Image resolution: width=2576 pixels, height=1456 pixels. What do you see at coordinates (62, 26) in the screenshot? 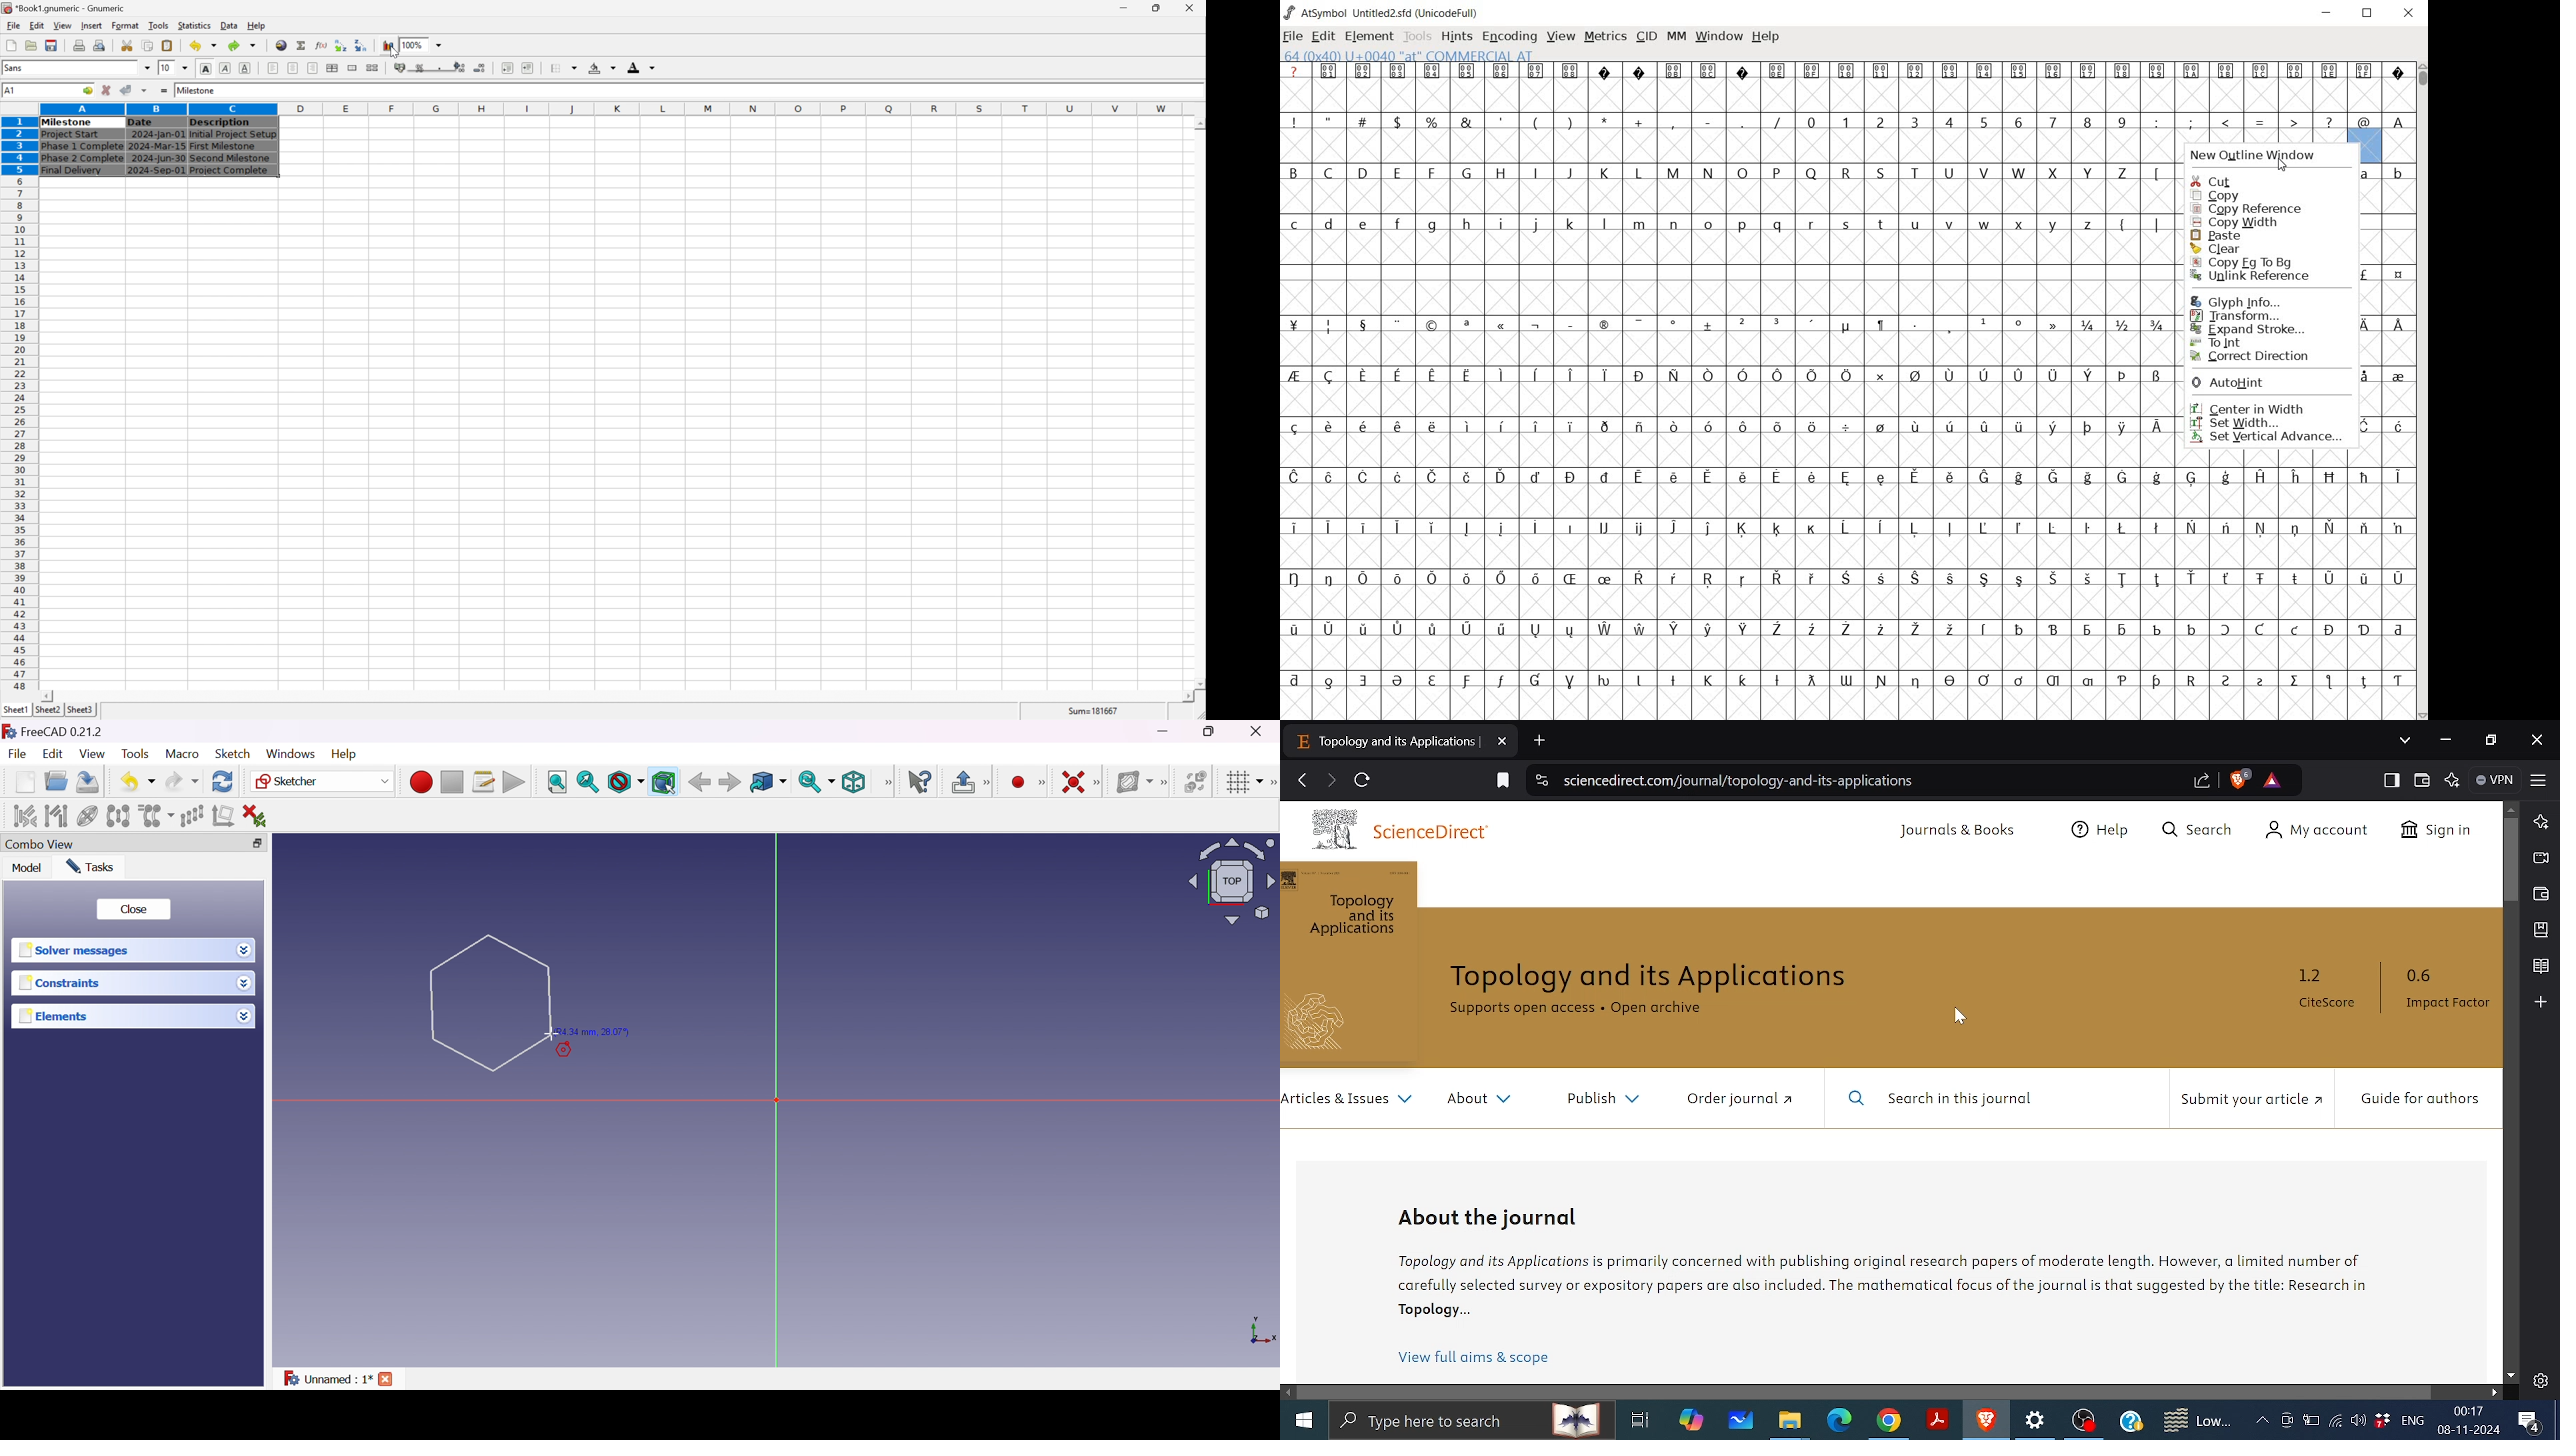
I see `view` at bounding box center [62, 26].